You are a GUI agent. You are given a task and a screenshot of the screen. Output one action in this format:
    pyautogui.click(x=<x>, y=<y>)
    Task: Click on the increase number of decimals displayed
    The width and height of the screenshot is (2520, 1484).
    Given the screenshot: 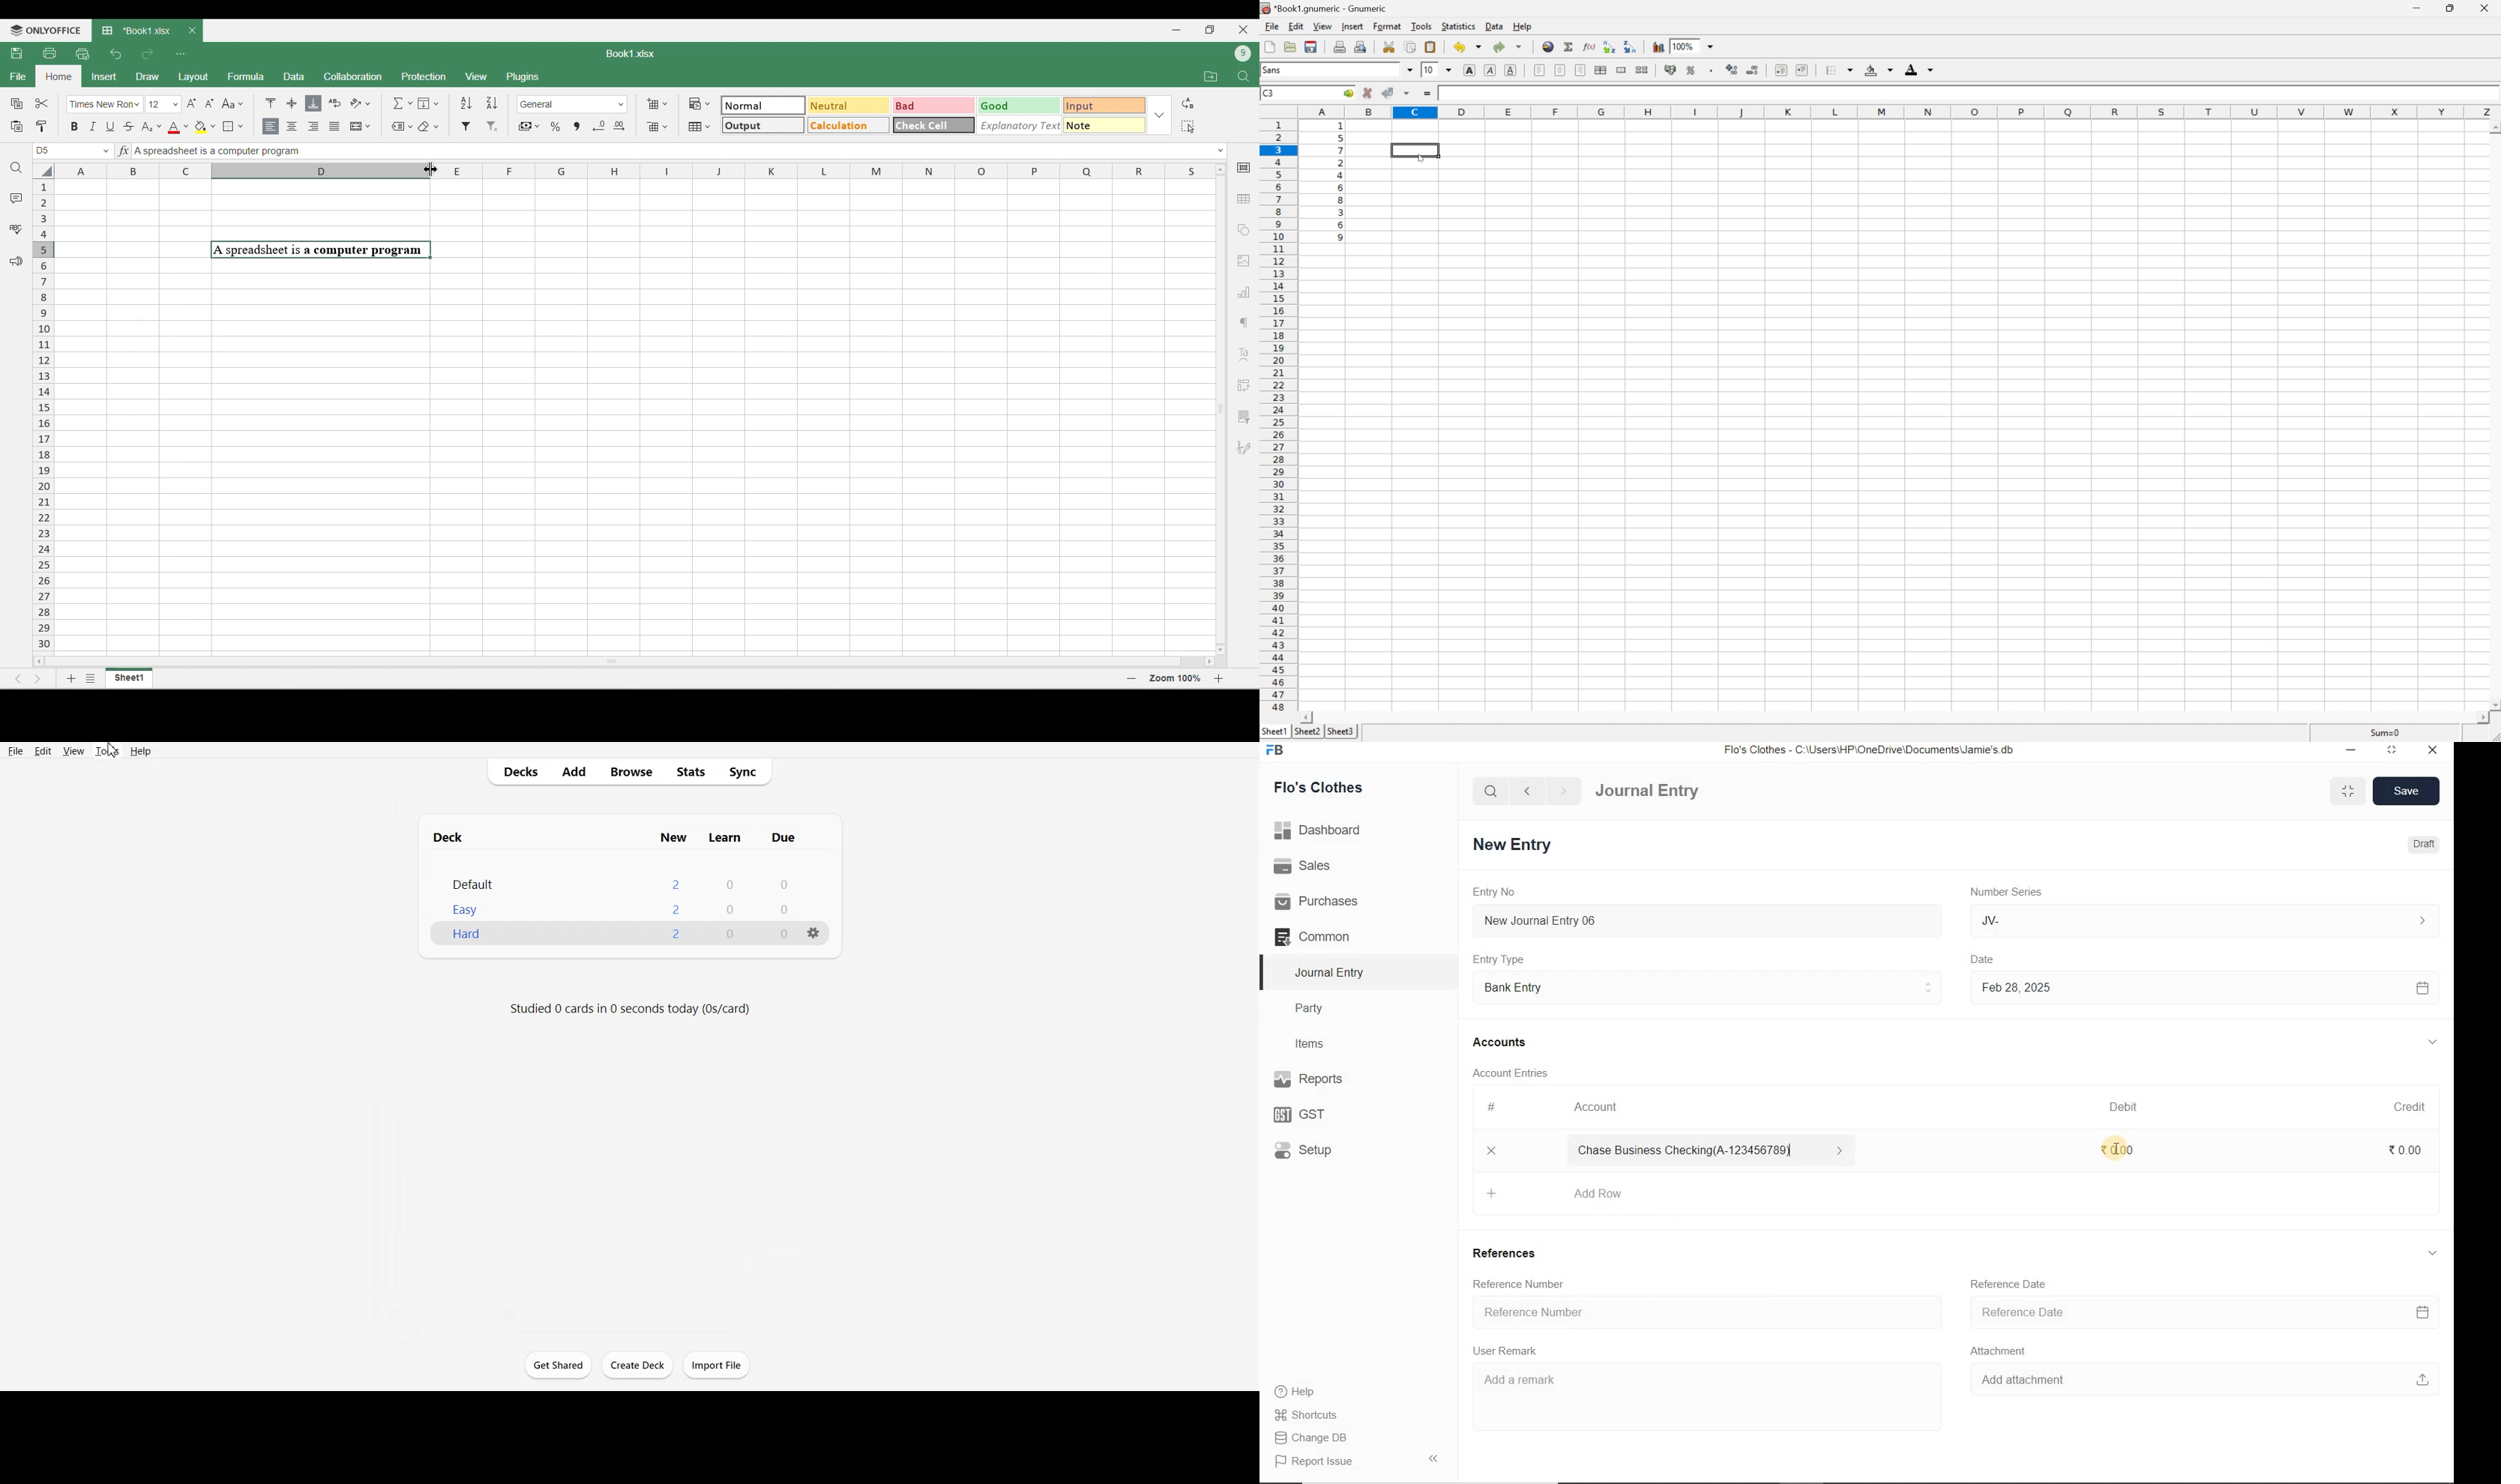 What is the action you would take?
    pyautogui.click(x=1731, y=70)
    